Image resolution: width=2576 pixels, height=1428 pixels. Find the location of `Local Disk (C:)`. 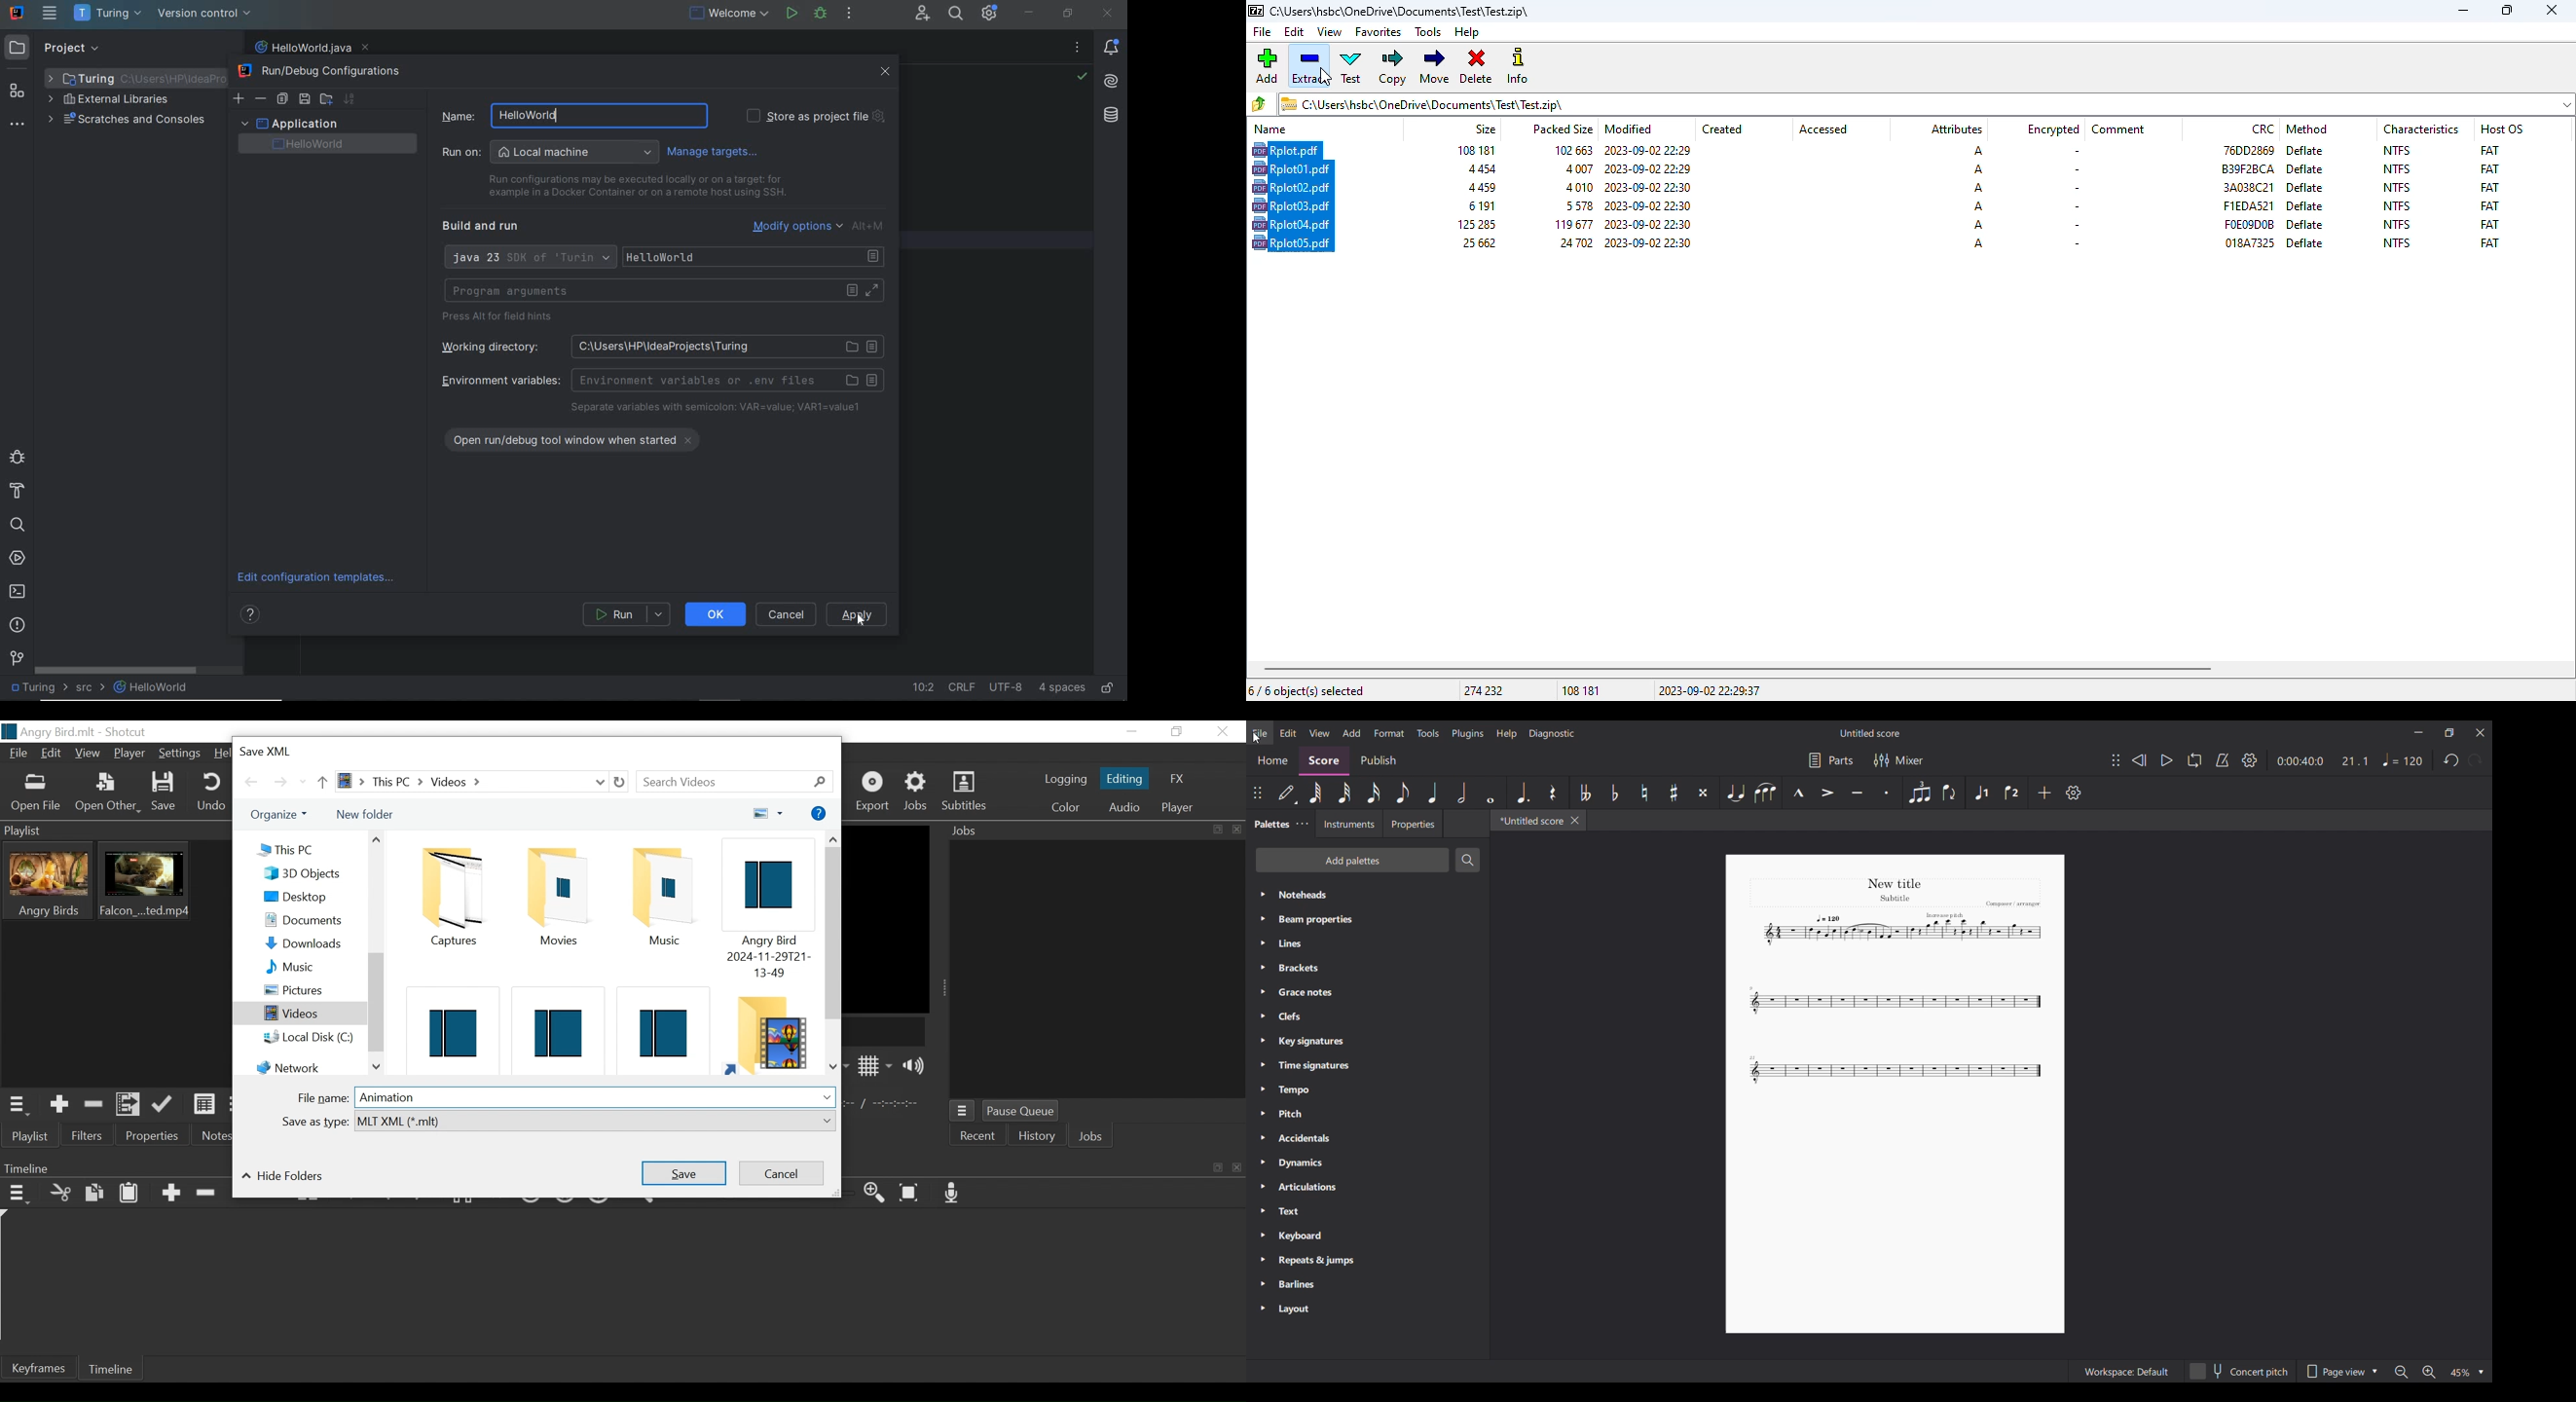

Local Disk (C:) is located at coordinates (313, 1038).